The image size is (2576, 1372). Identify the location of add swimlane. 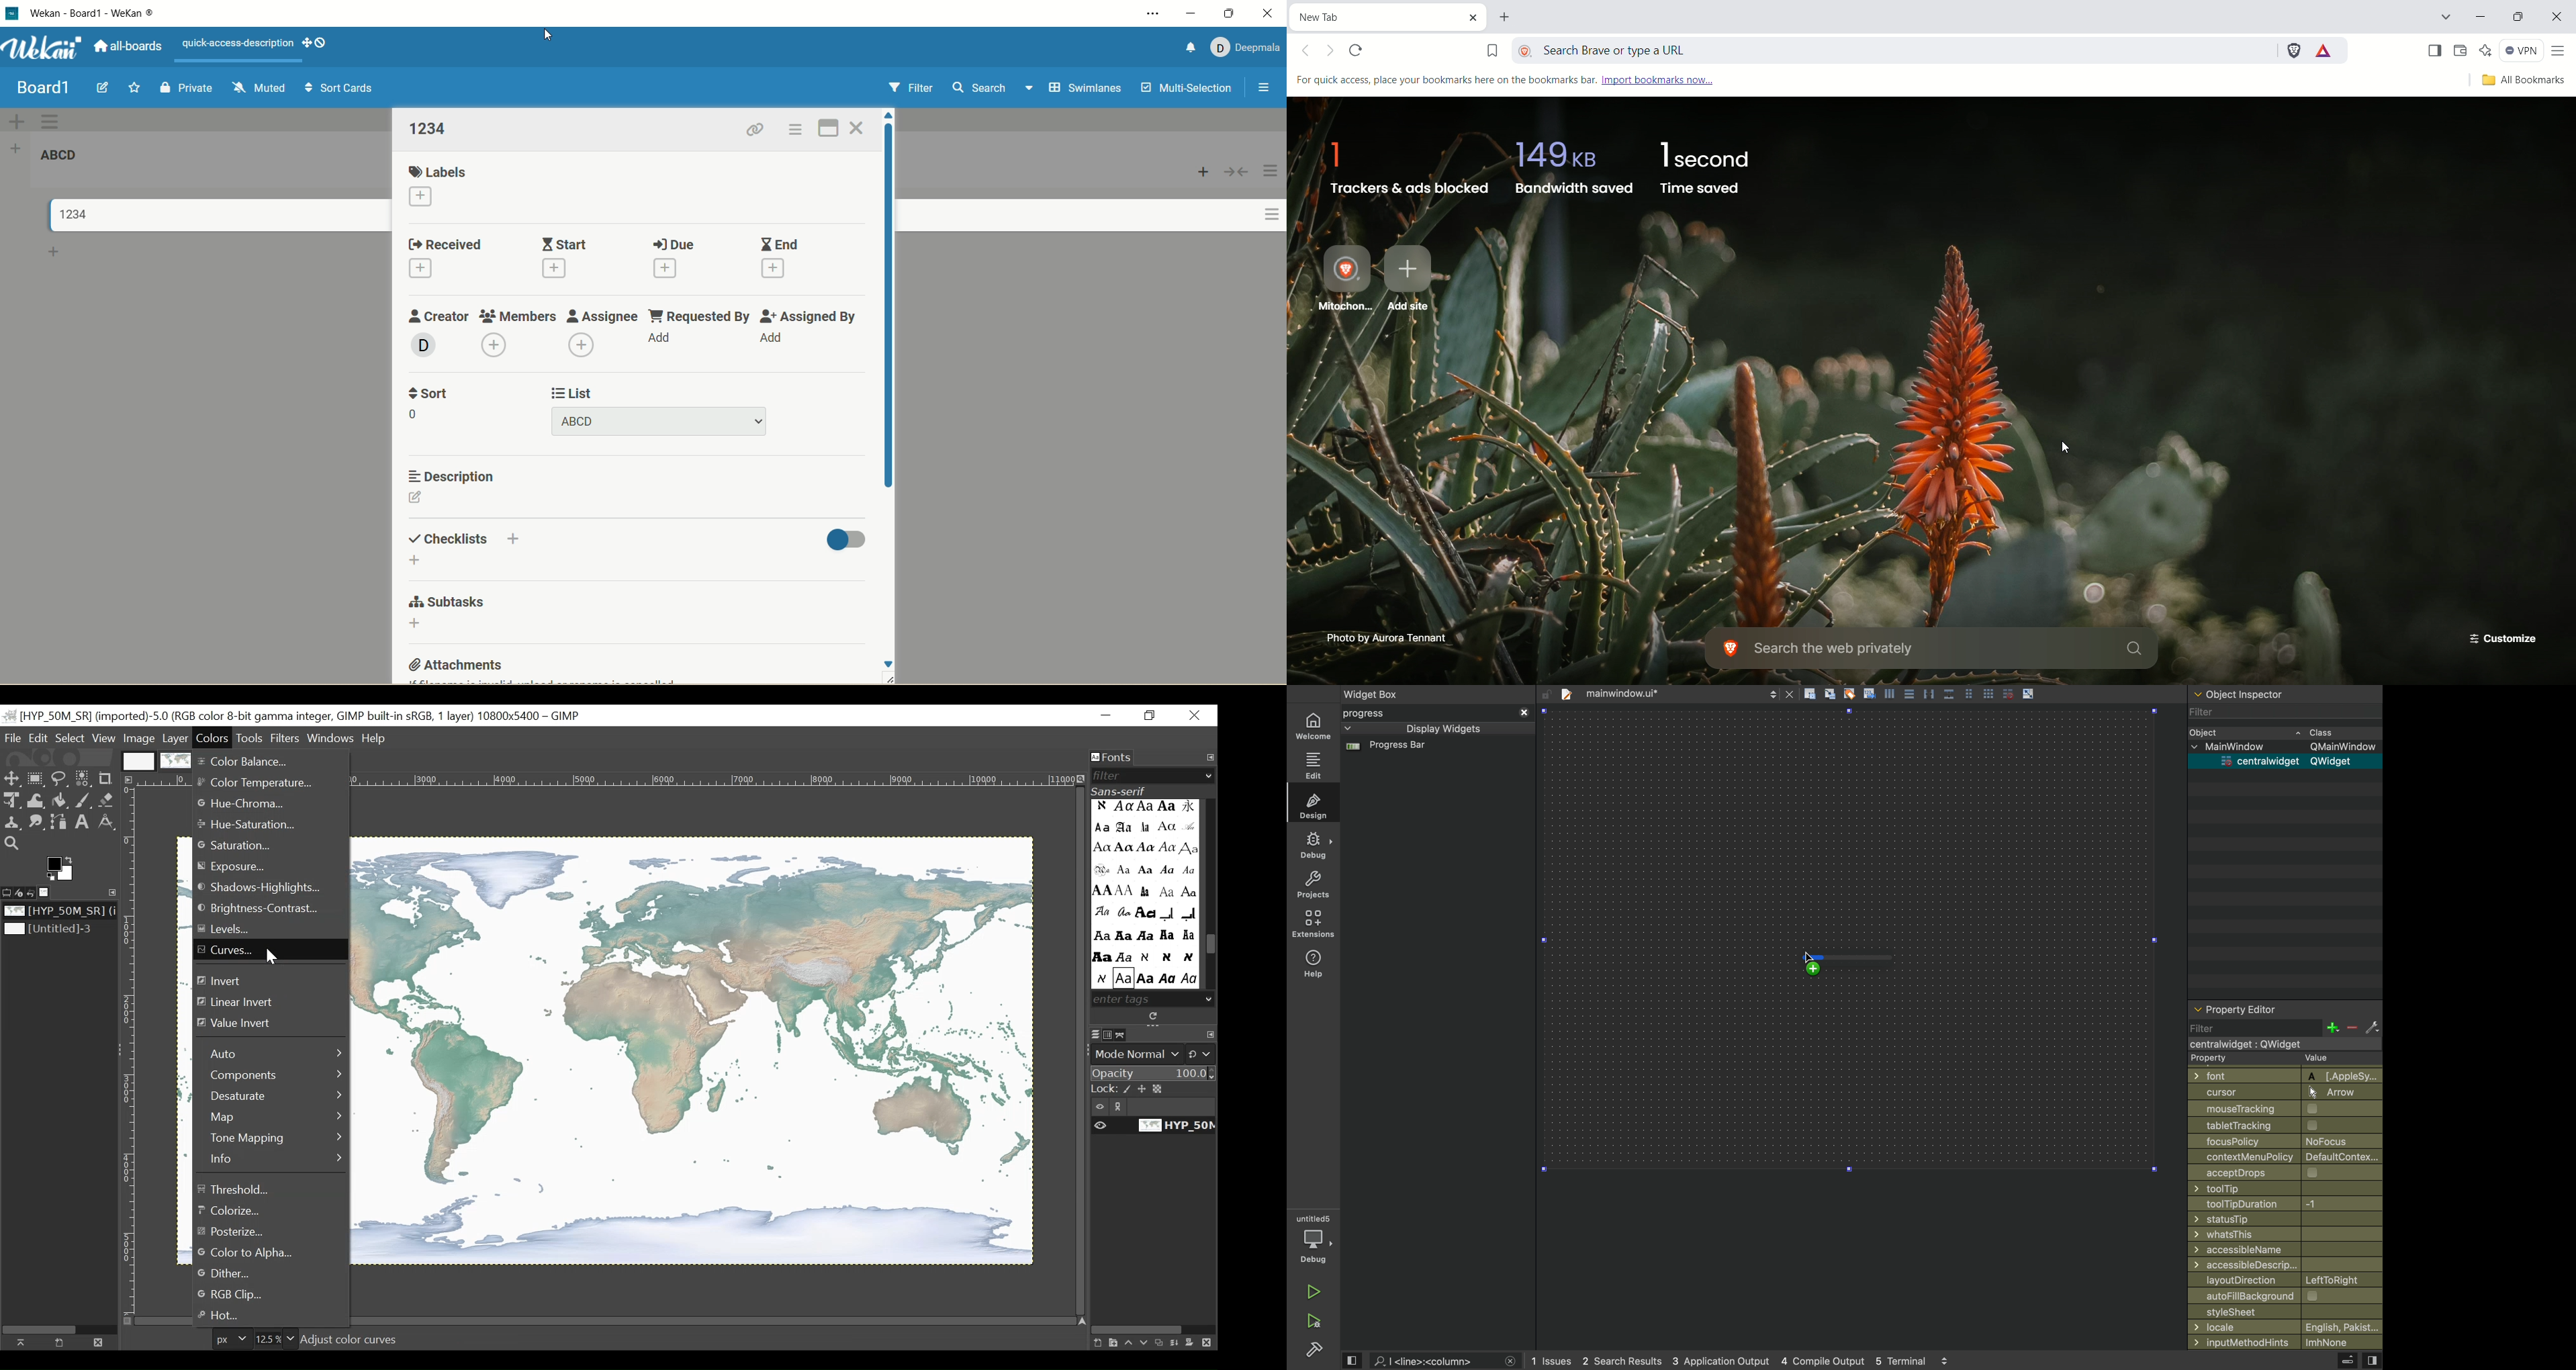
(19, 120).